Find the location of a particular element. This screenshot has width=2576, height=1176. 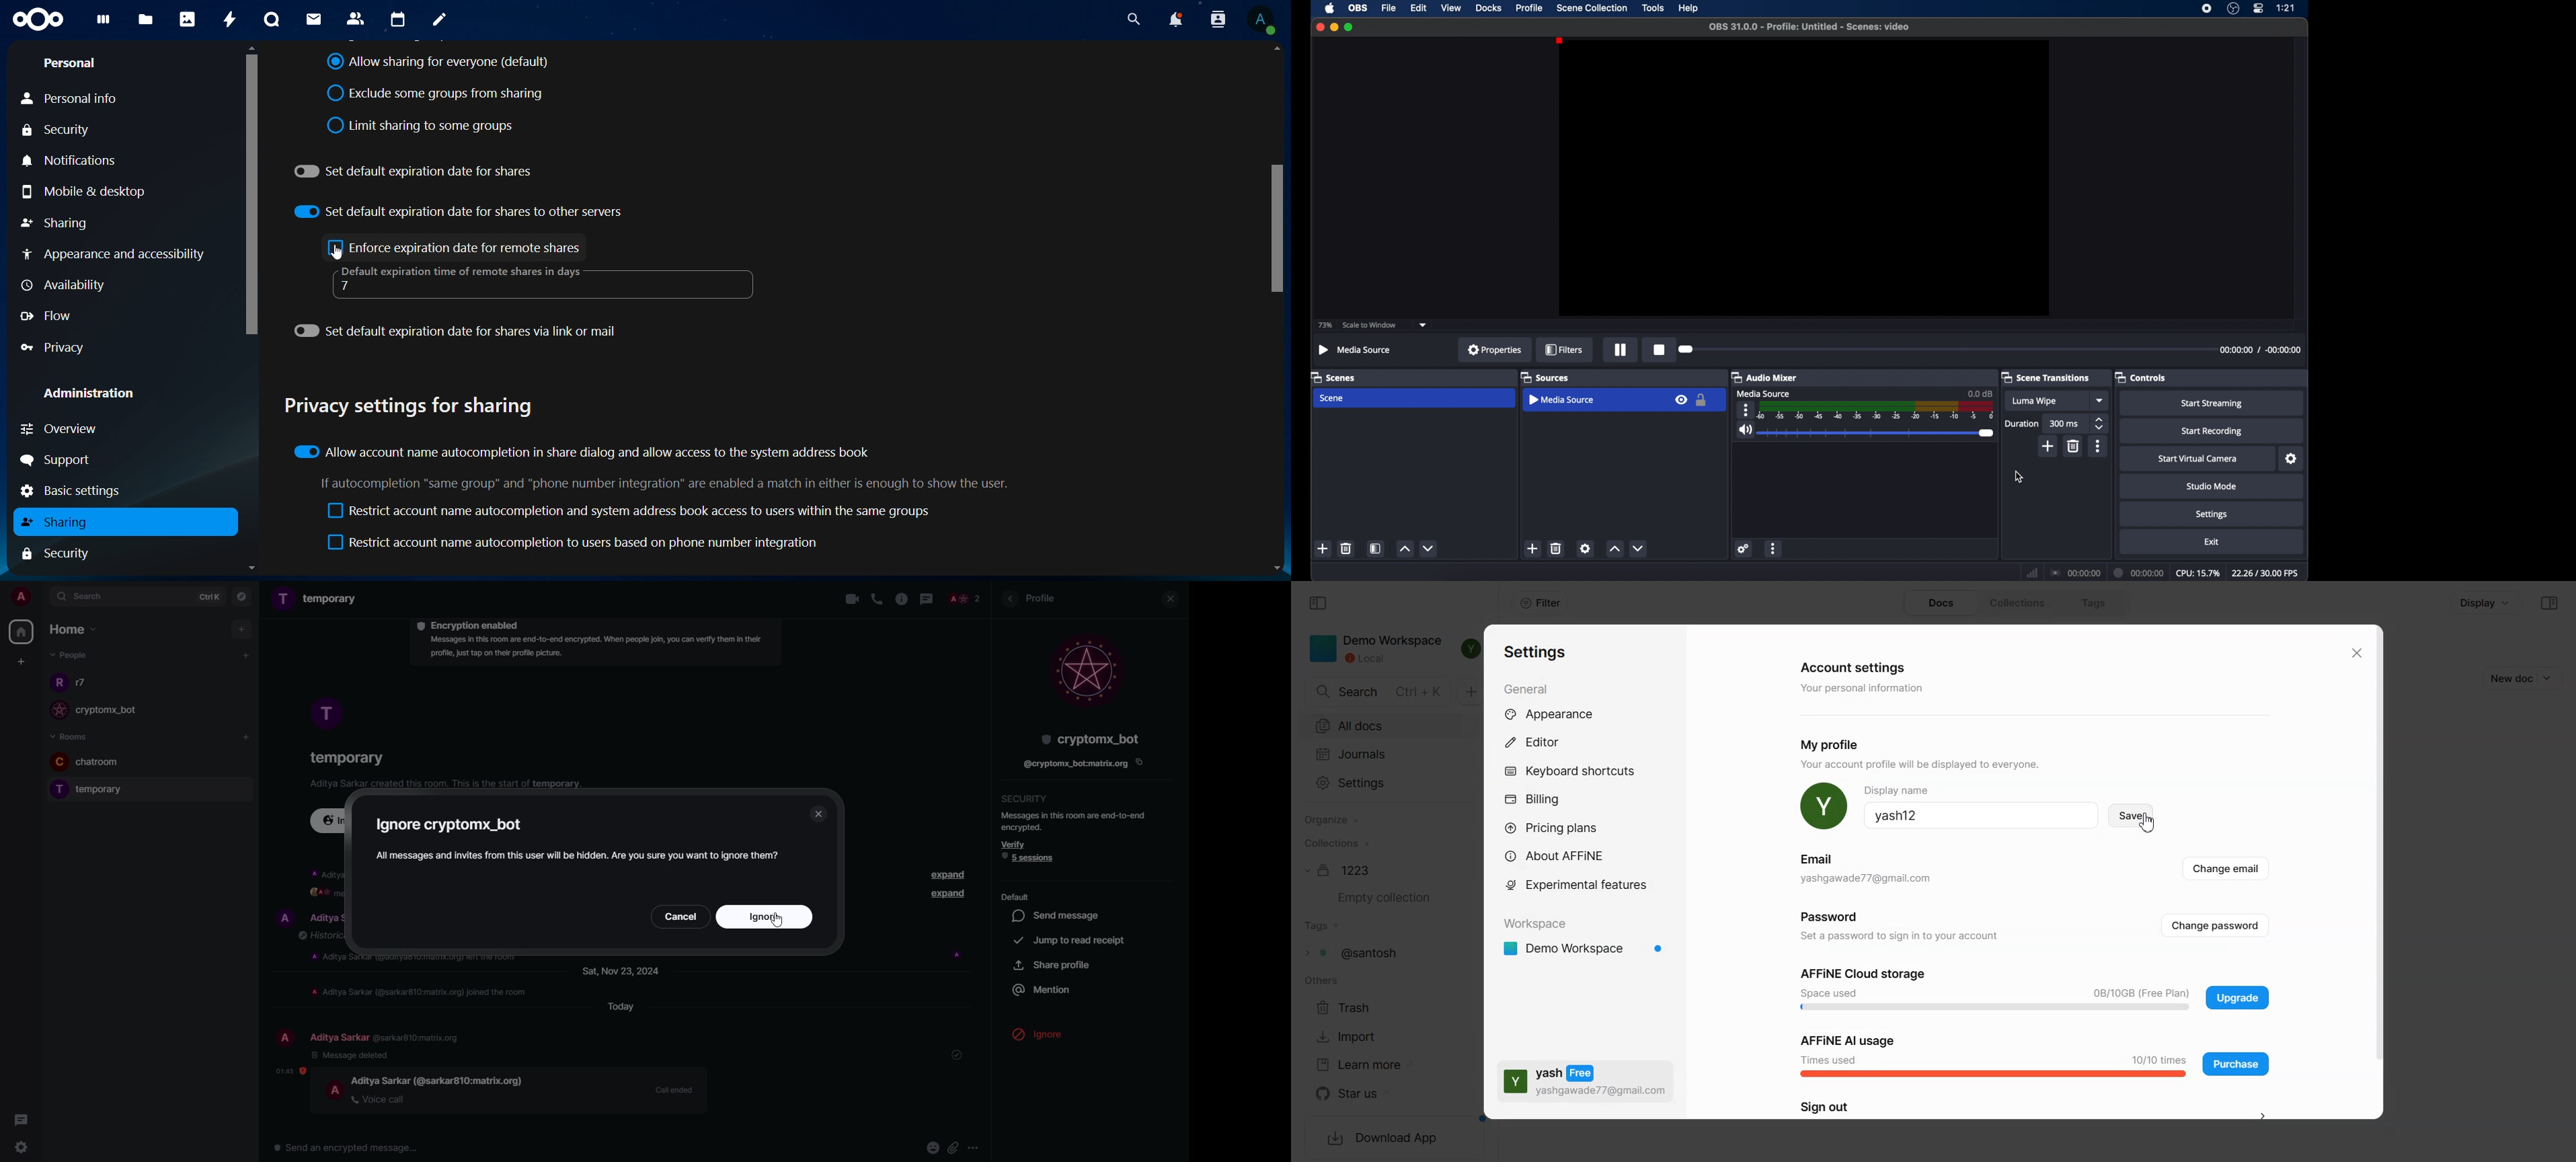

info is located at coordinates (1075, 820).